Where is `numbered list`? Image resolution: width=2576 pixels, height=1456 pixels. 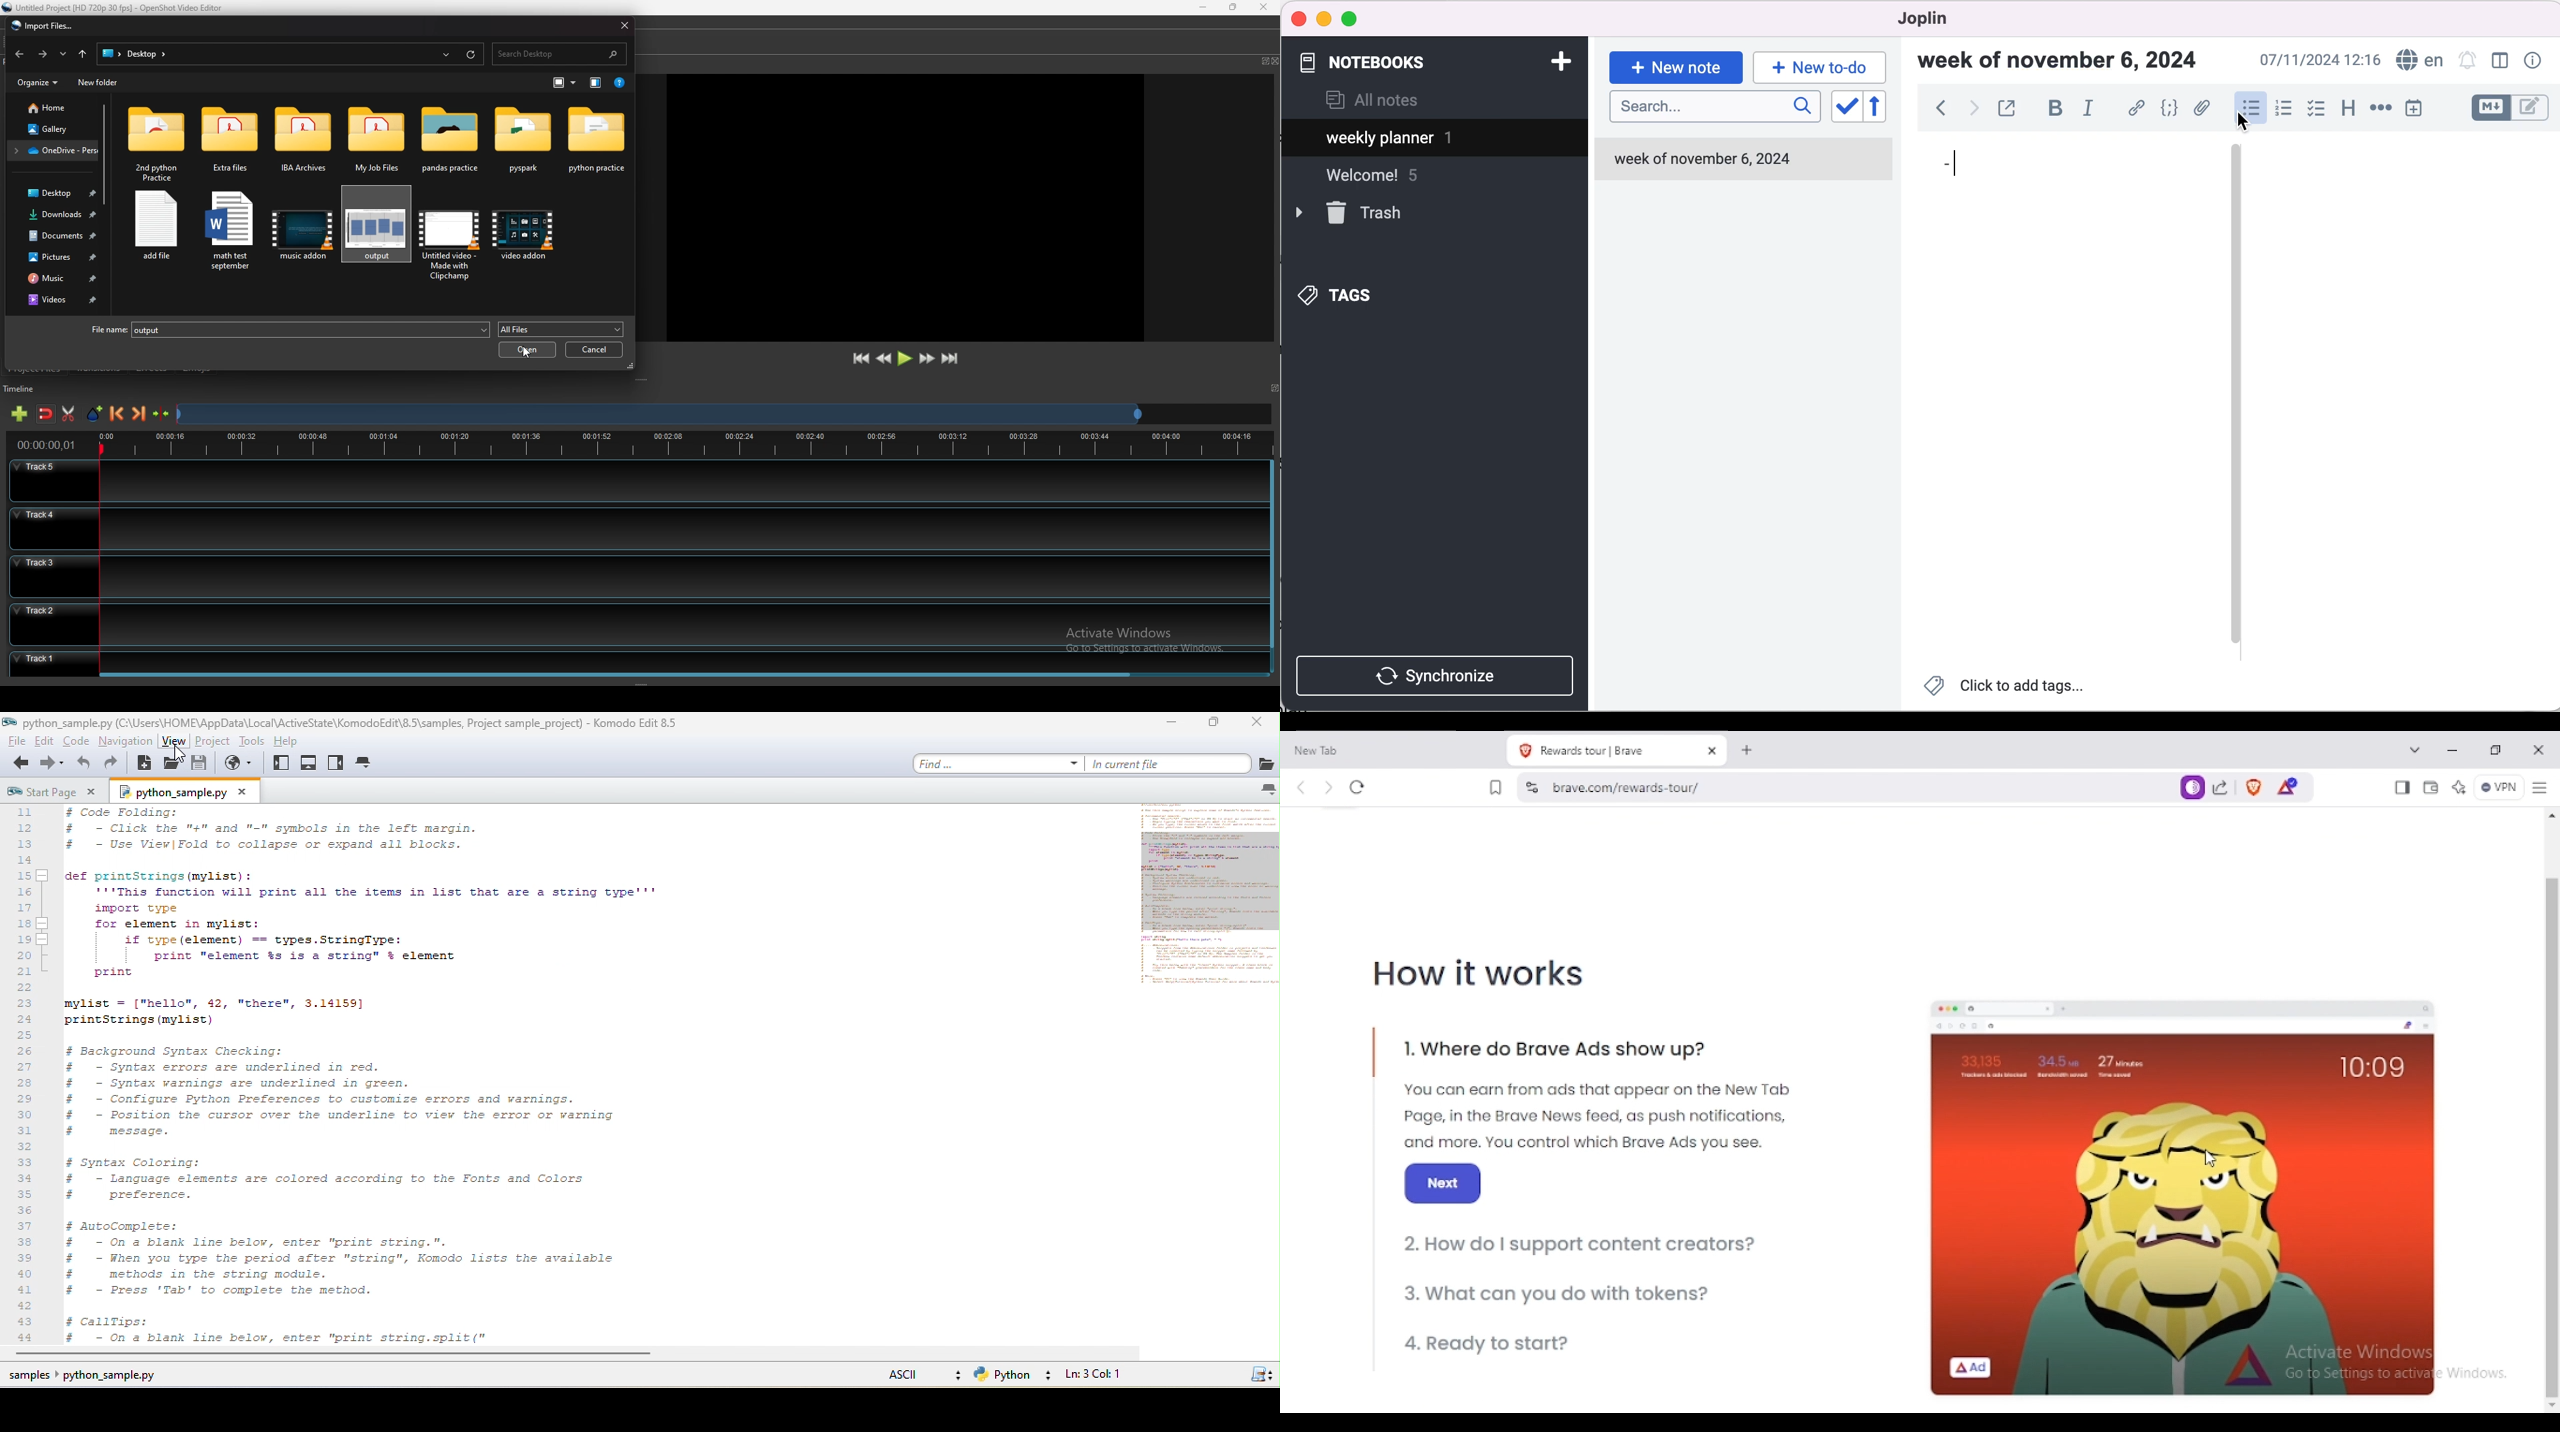 numbered list is located at coordinates (2283, 110).